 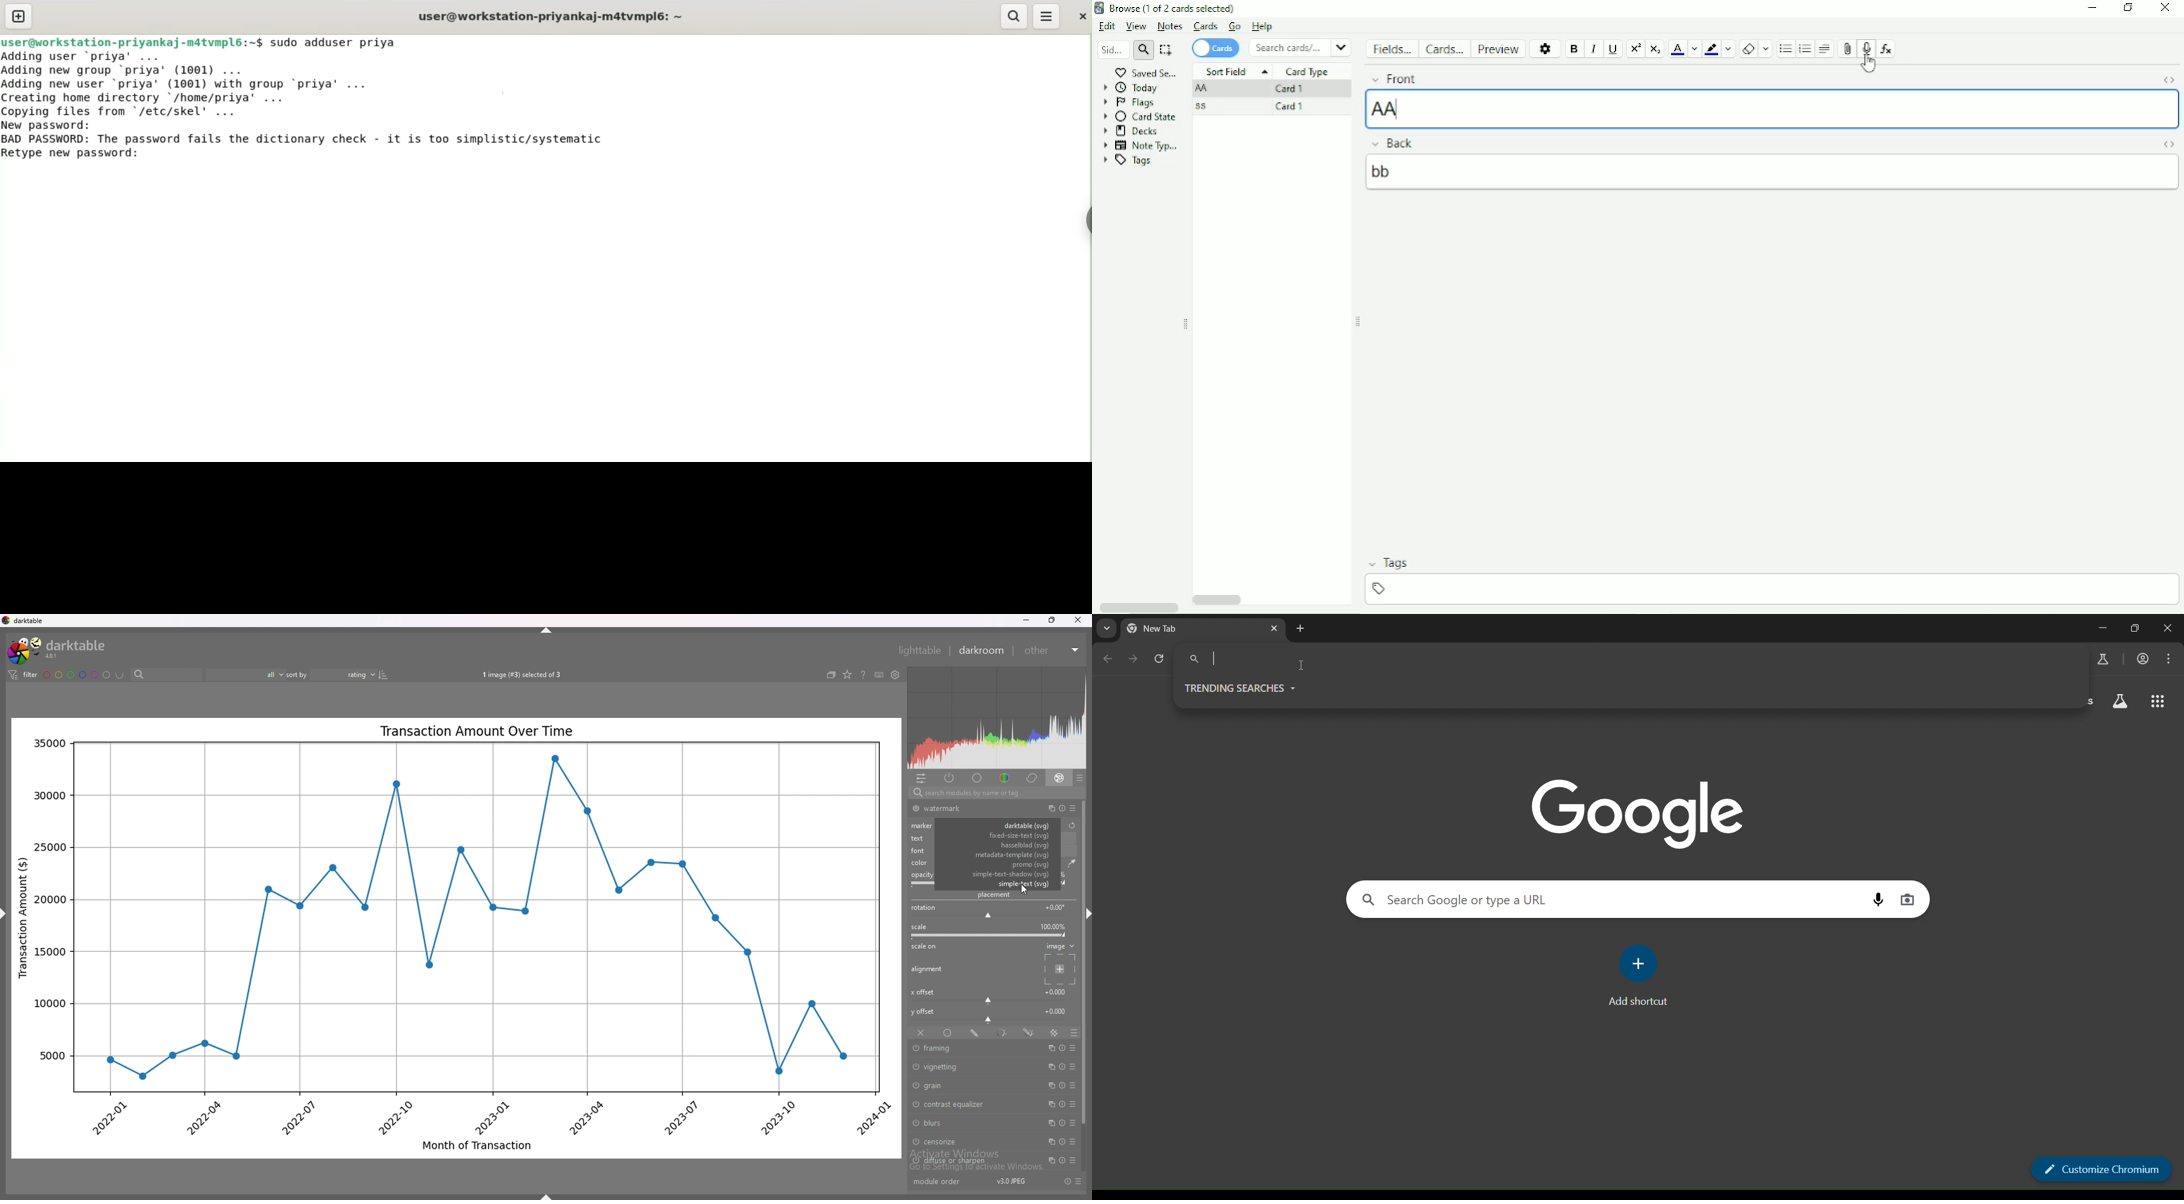 What do you see at coordinates (1061, 1086) in the screenshot?
I see `reset` at bounding box center [1061, 1086].